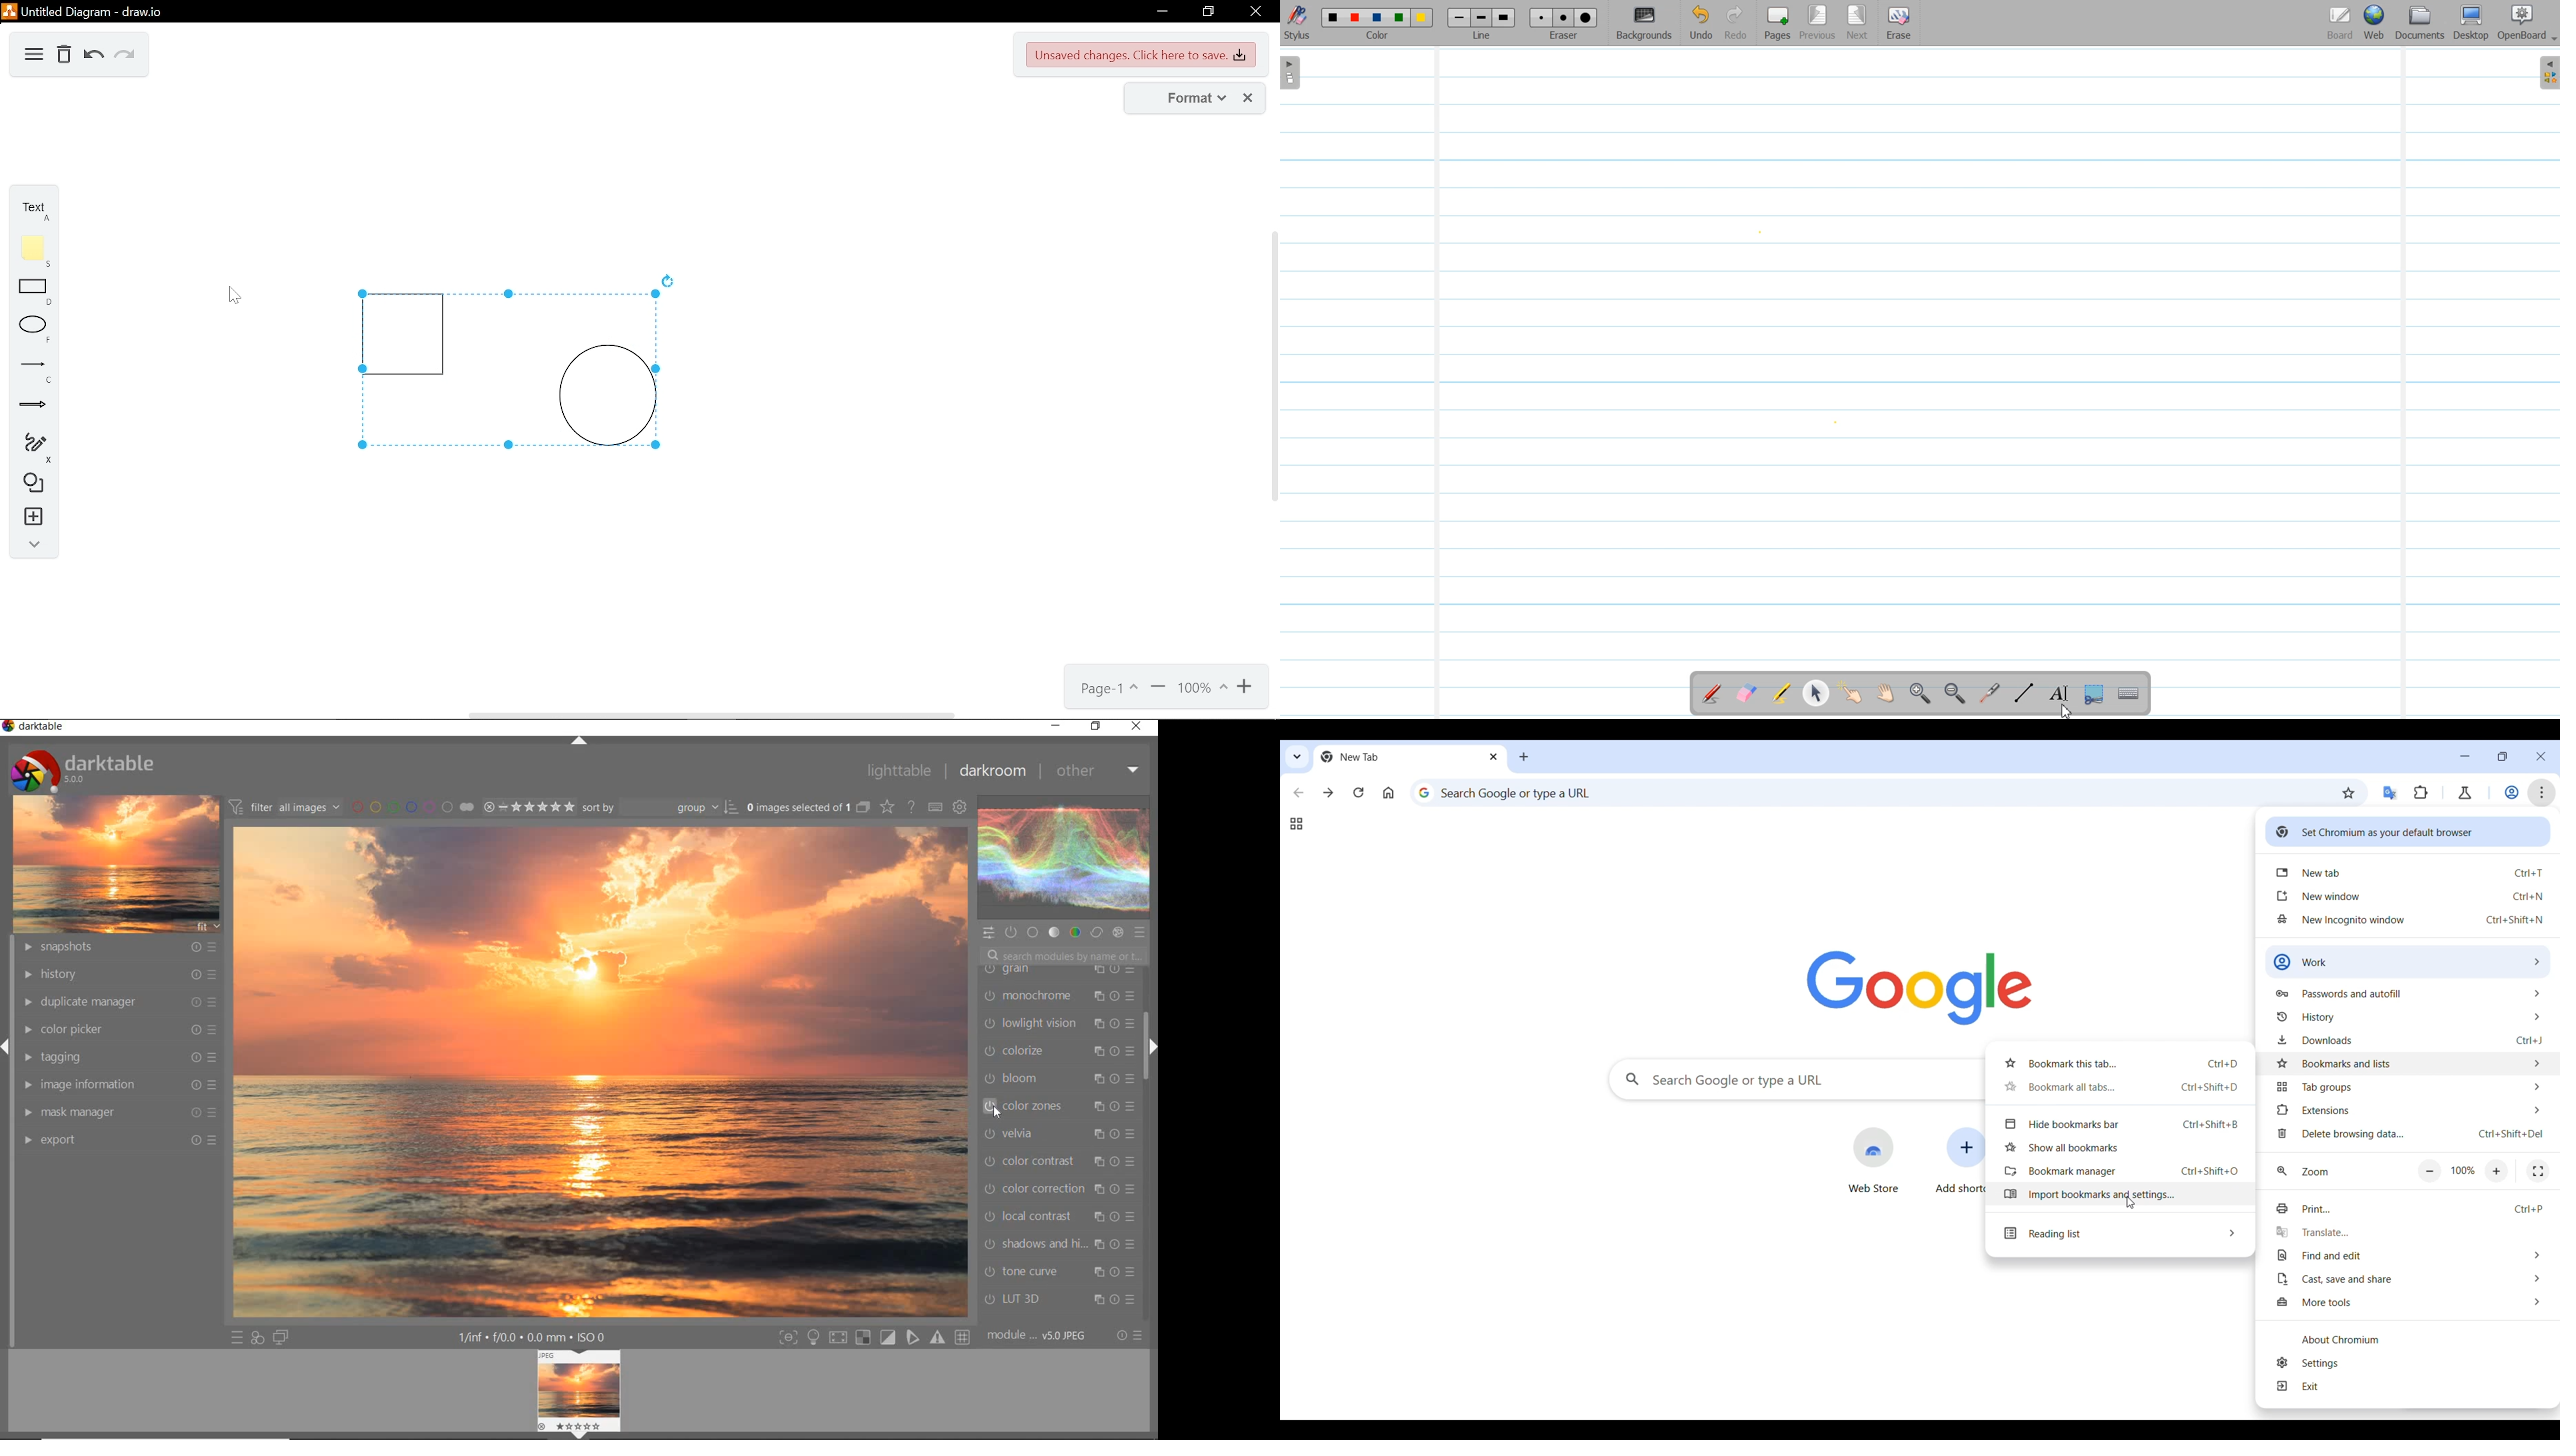 The image size is (2576, 1456). Describe the element at coordinates (9, 10) in the screenshot. I see `logo` at that location.